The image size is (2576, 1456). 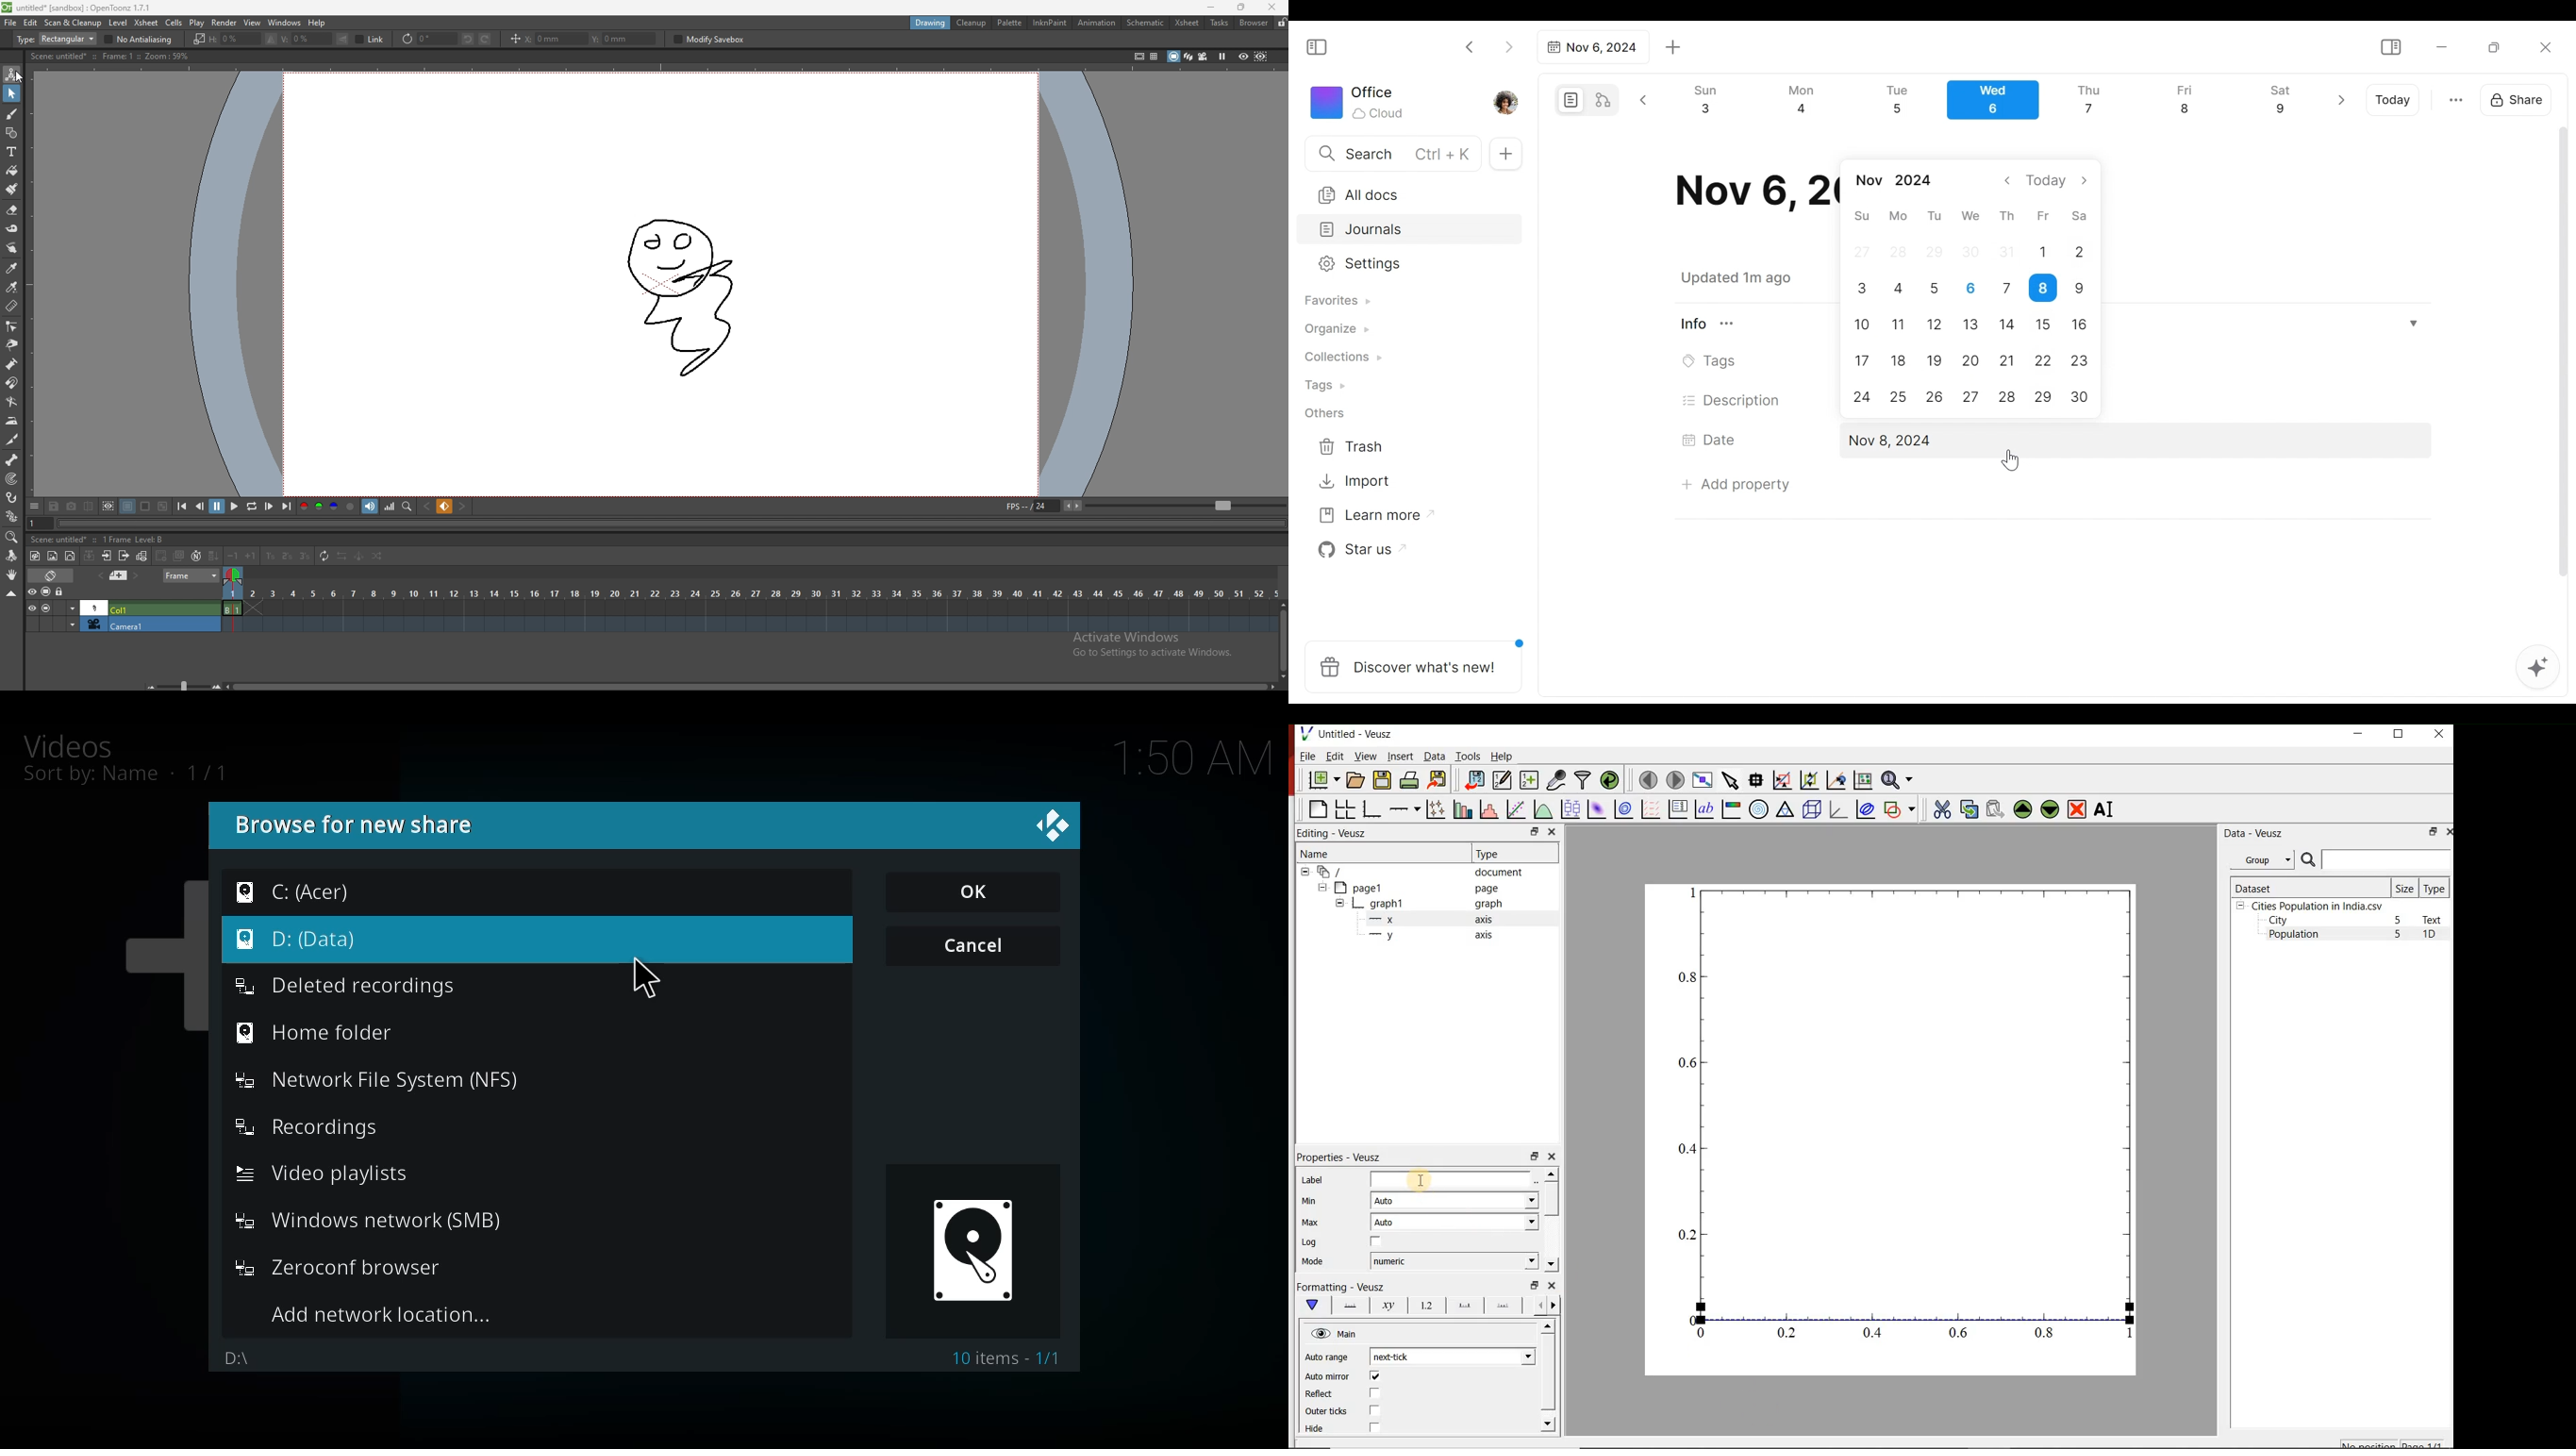 I want to click on numeric, so click(x=1454, y=1261).